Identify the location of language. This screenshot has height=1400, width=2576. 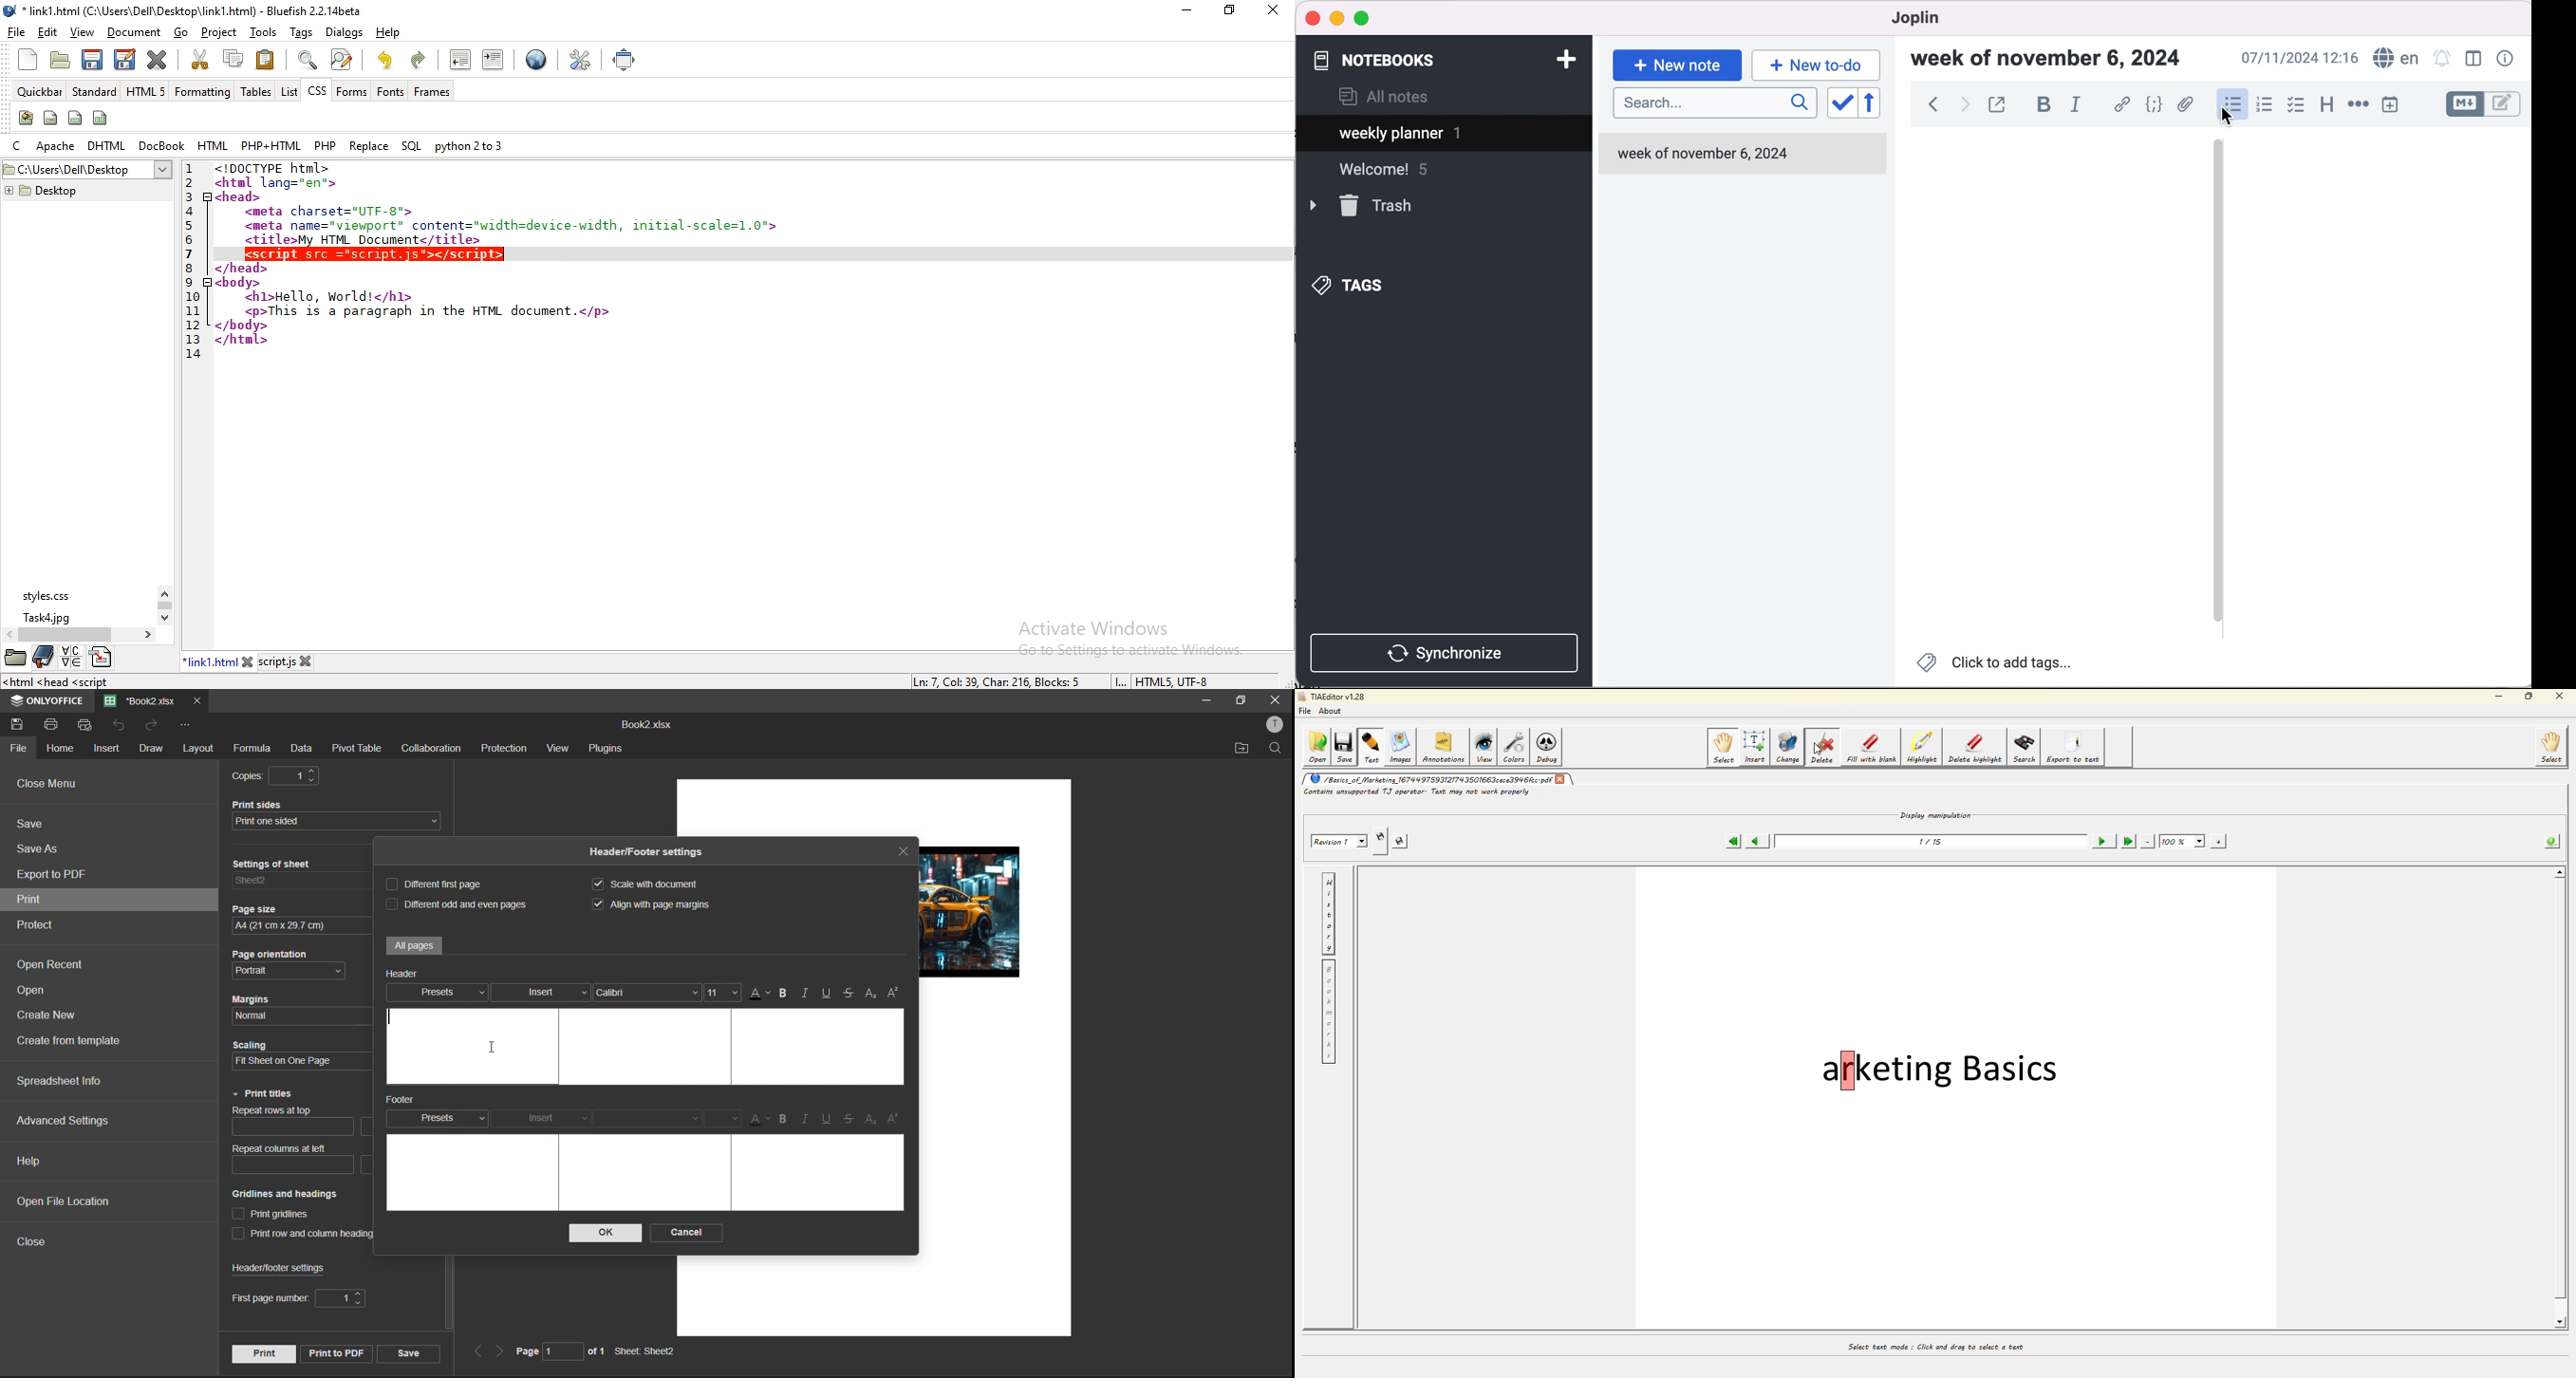
(2394, 59).